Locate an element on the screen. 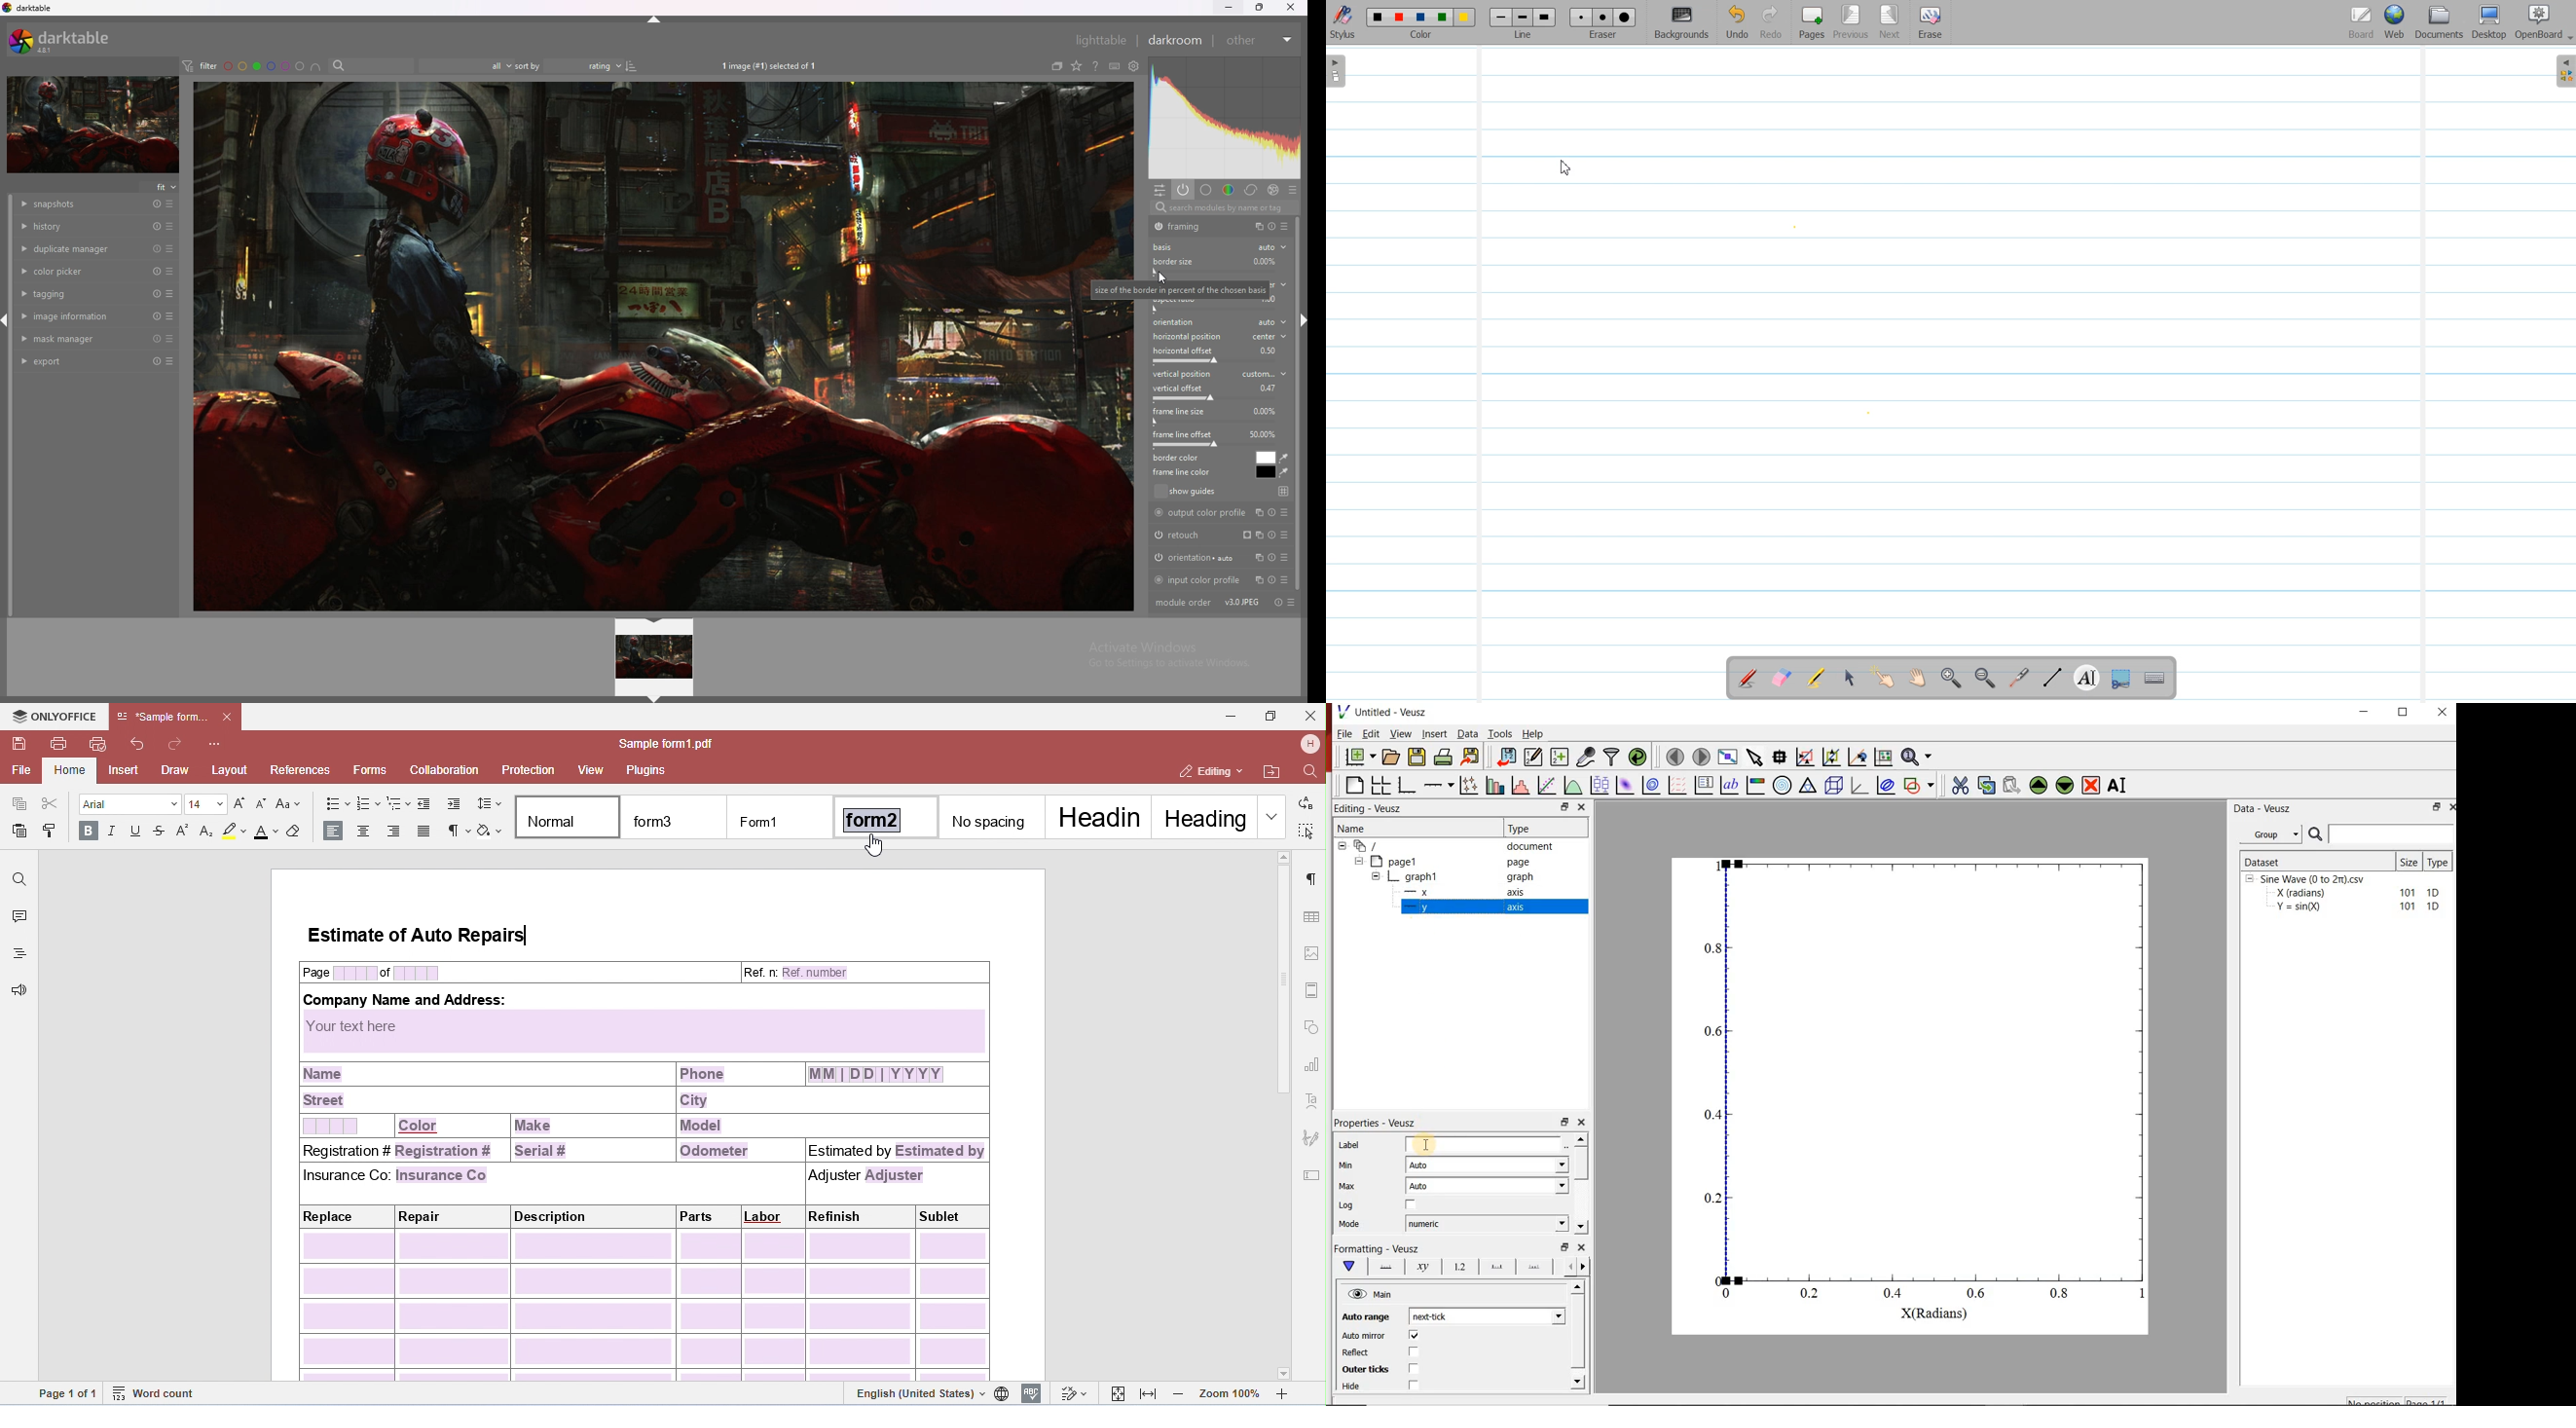  Type is located at coordinates (1523, 827).